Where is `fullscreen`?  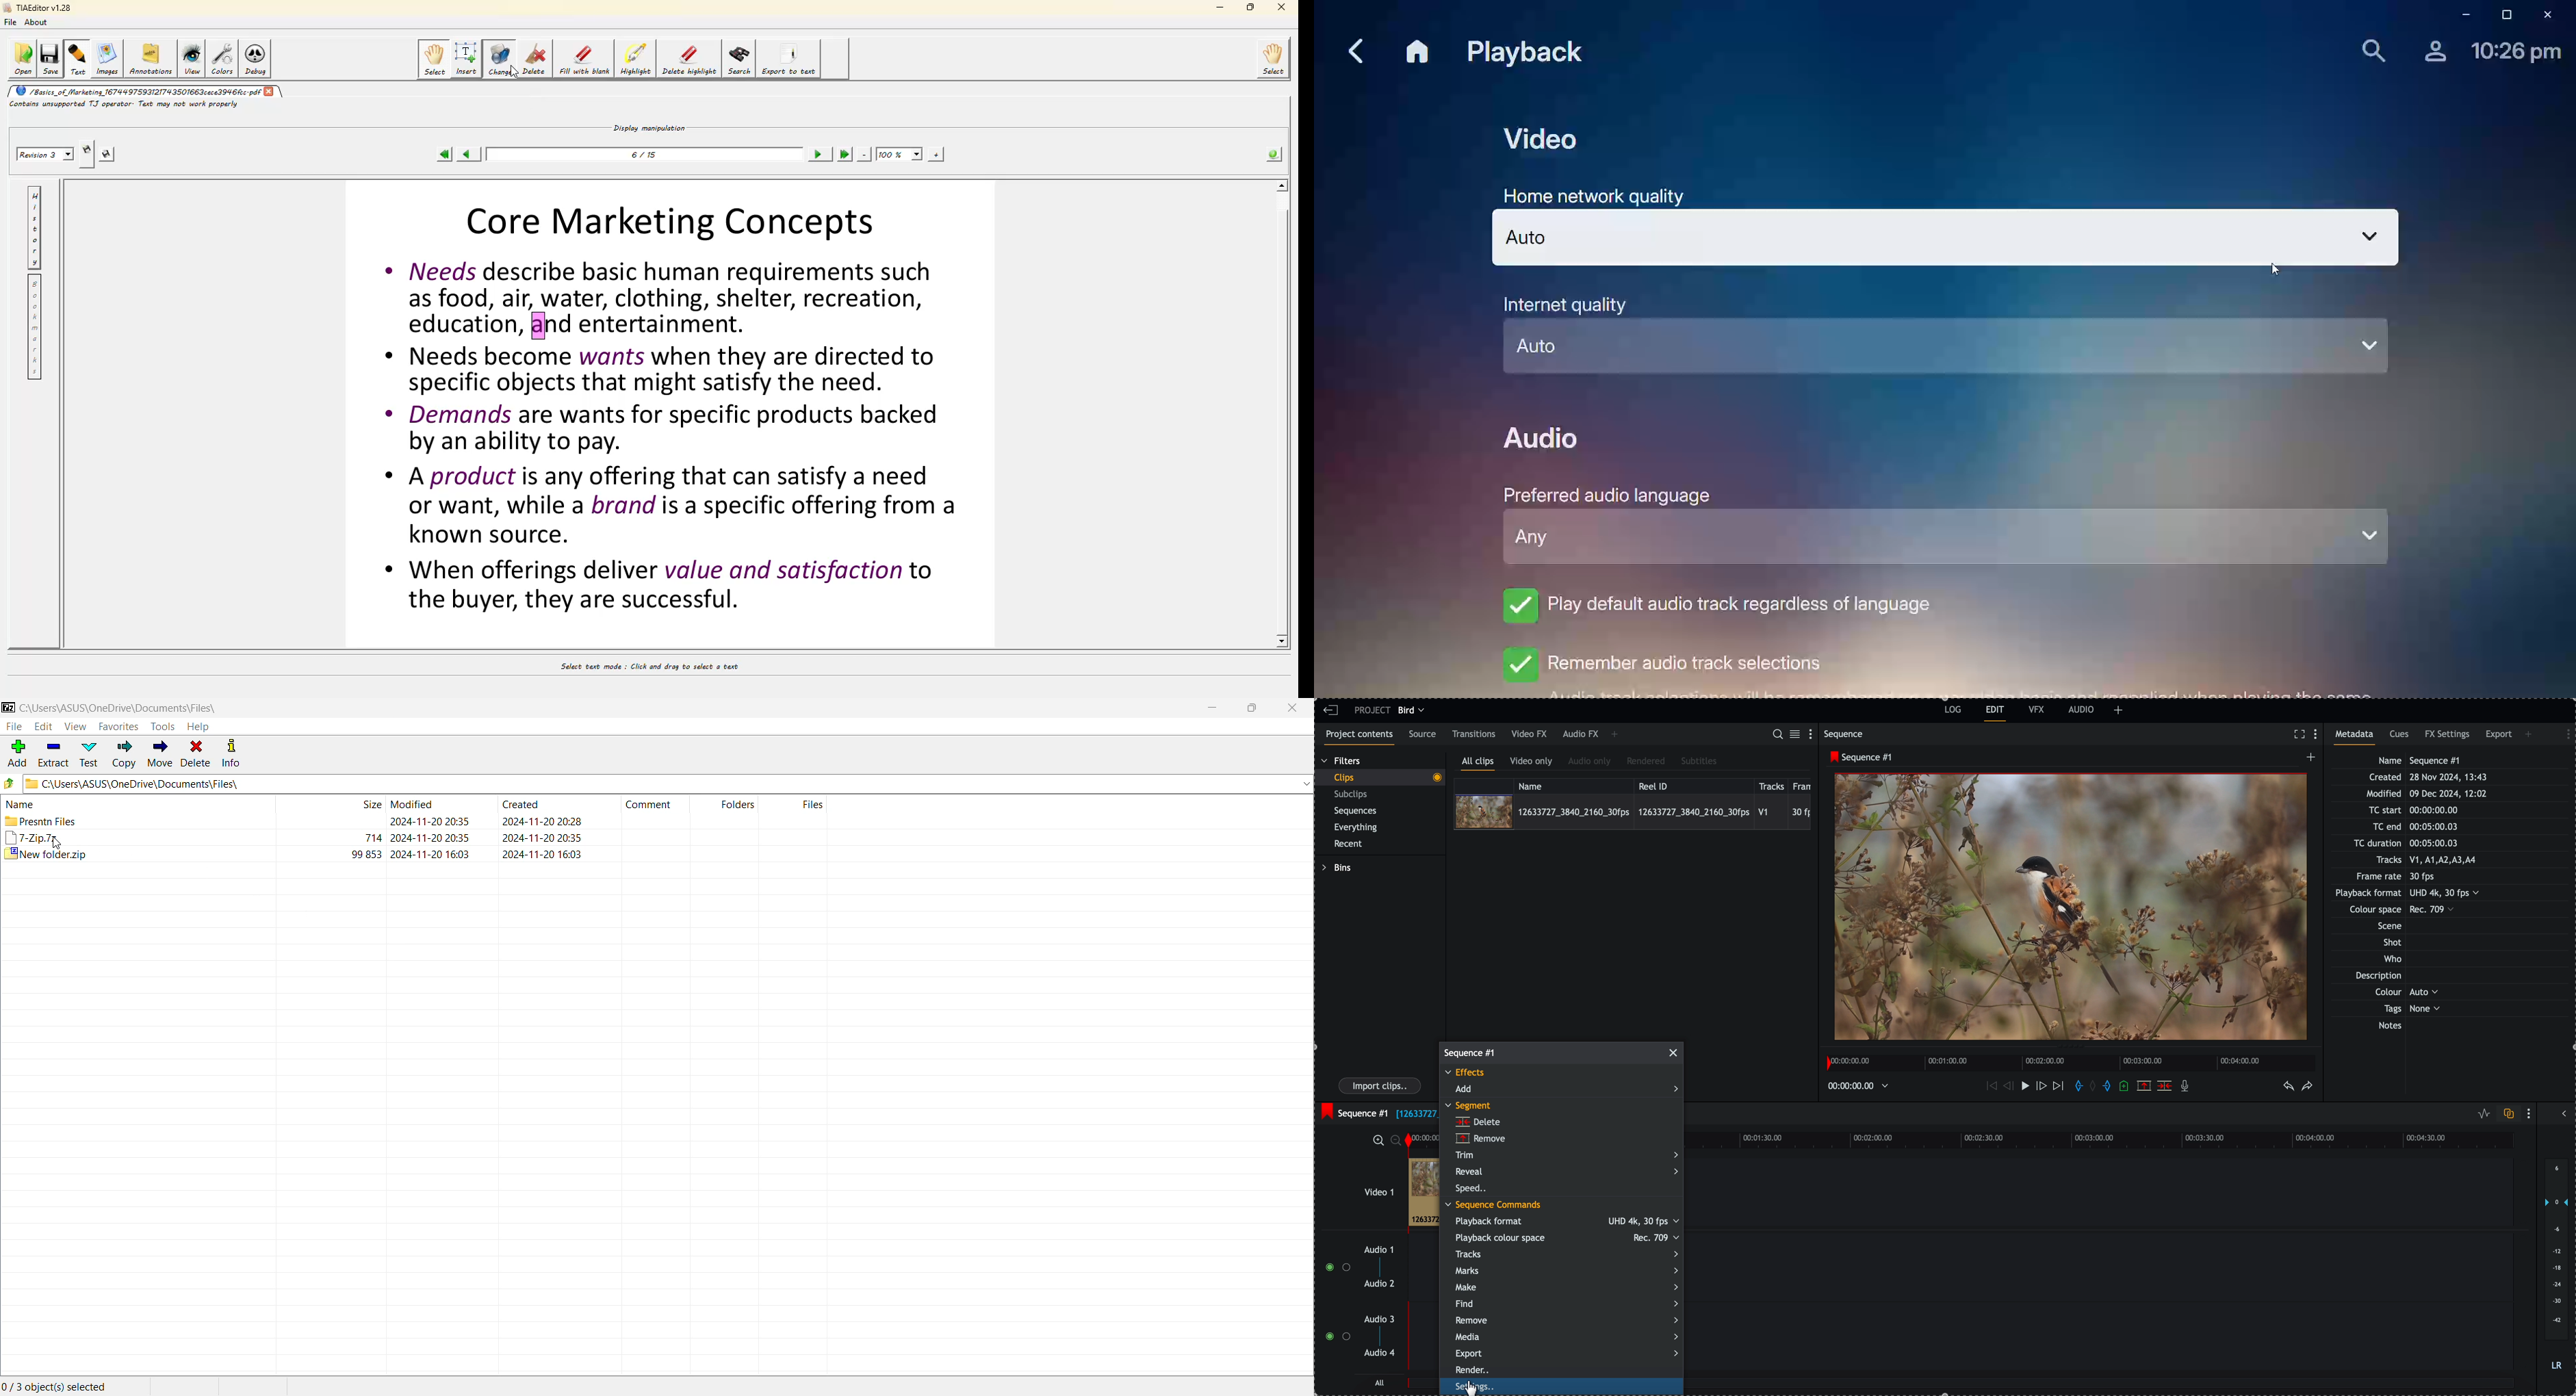
fullscreen is located at coordinates (2300, 734).